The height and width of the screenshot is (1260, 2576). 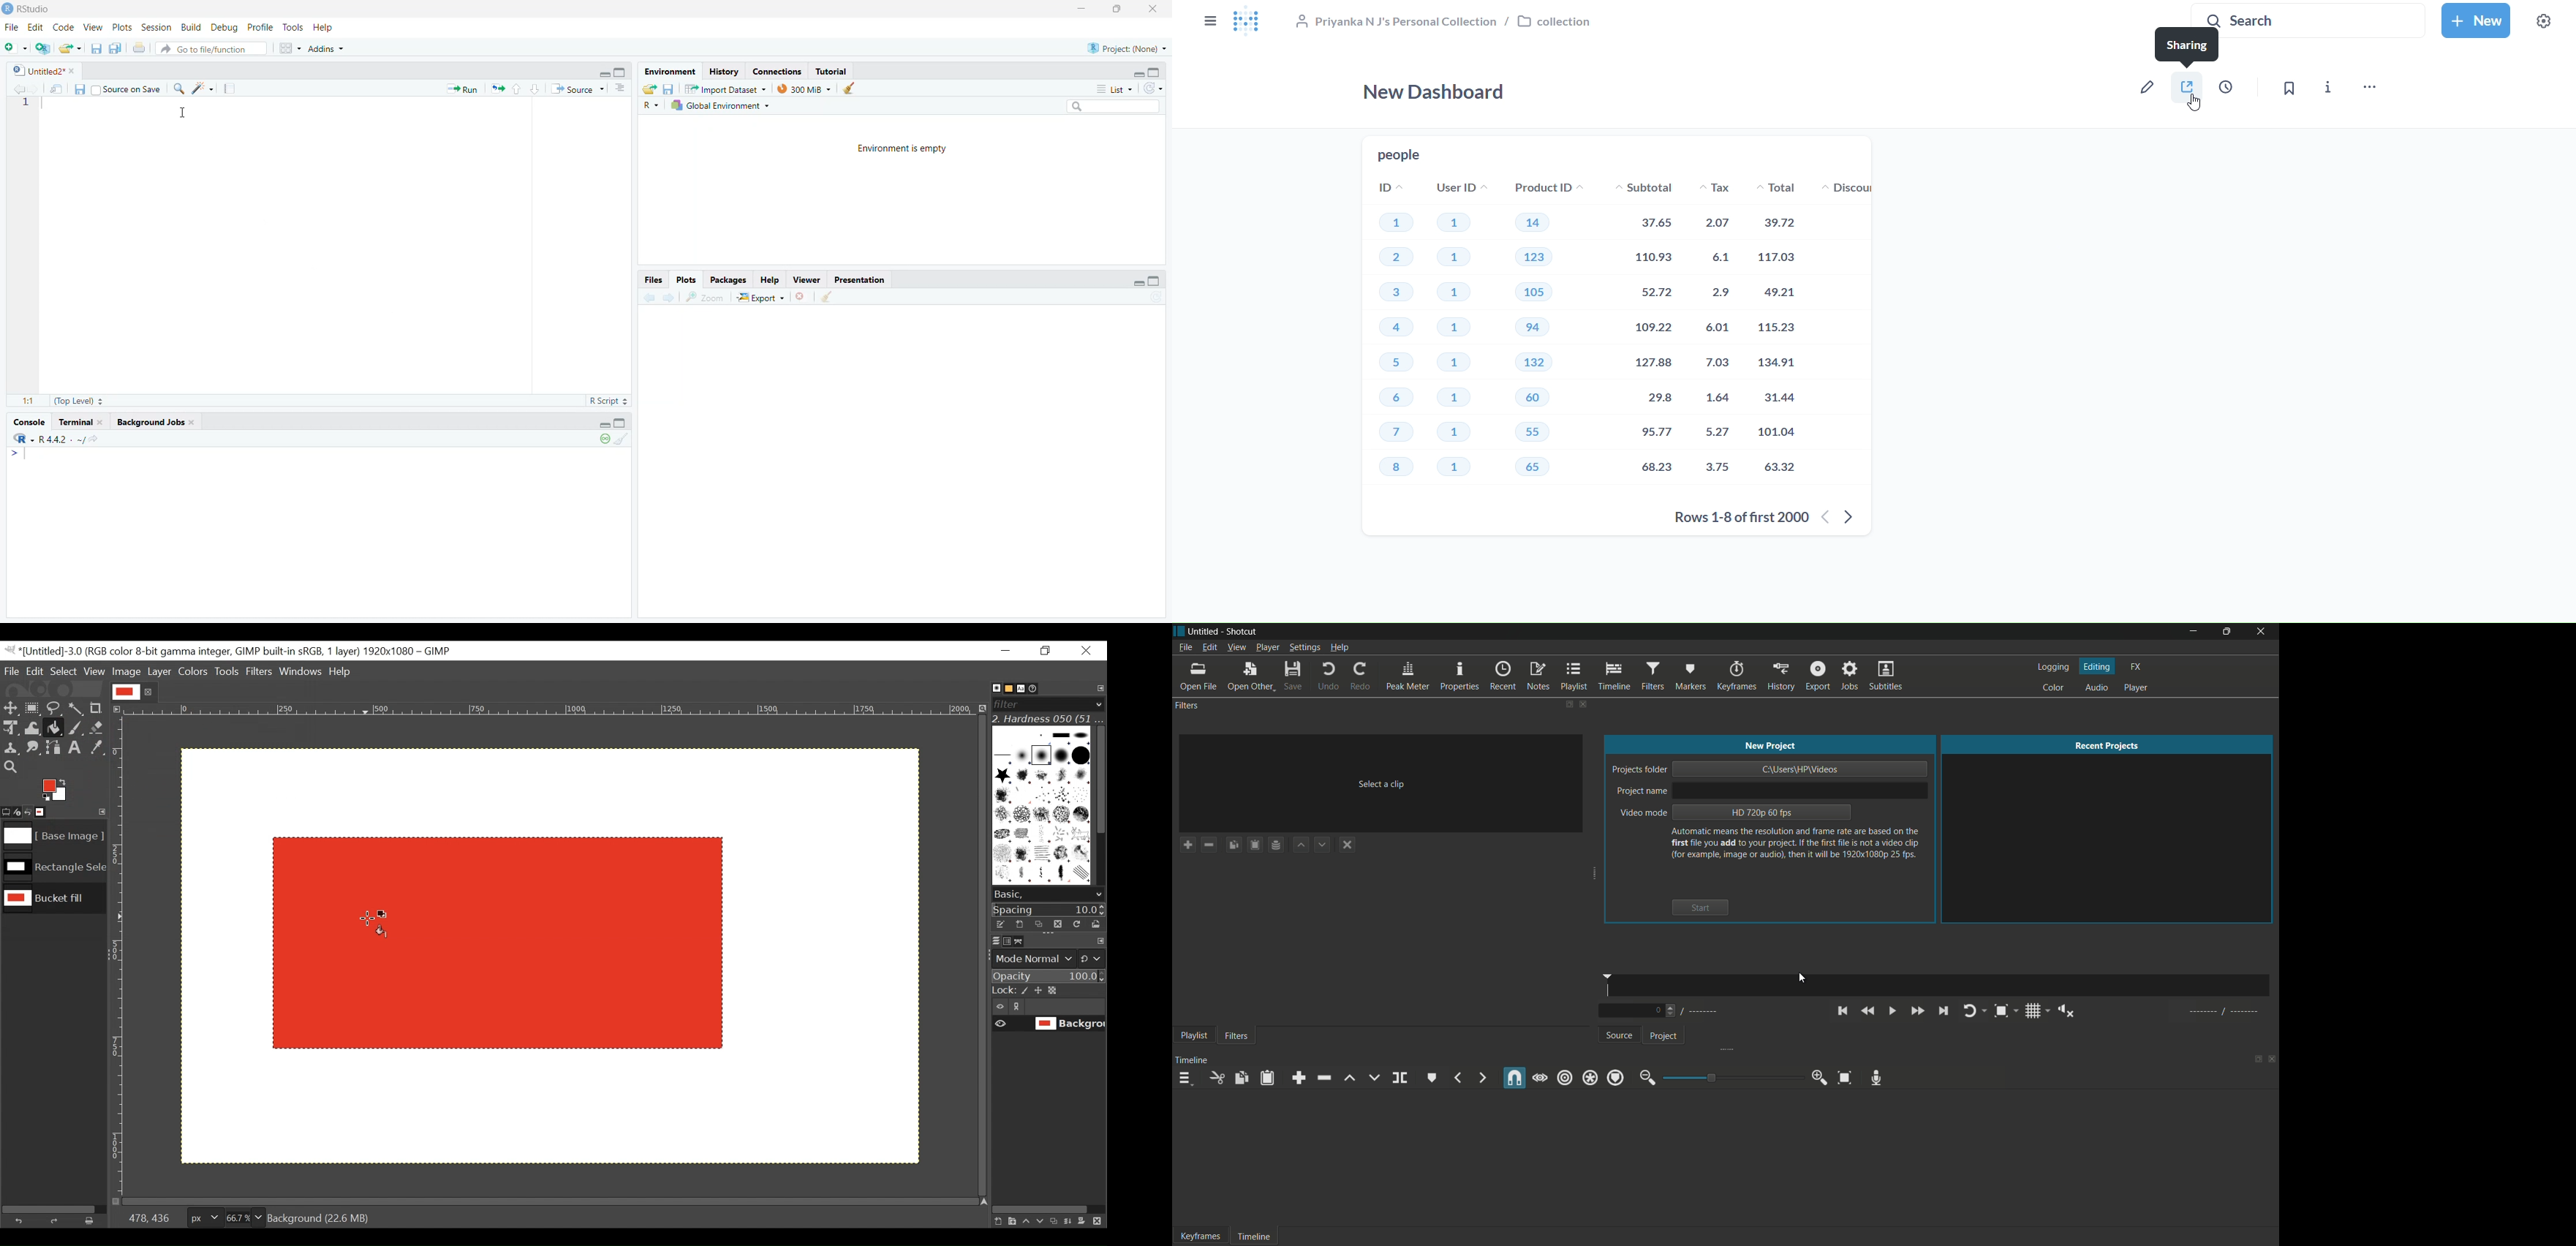 I want to click on Smudge tool, so click(x=34, y=749).